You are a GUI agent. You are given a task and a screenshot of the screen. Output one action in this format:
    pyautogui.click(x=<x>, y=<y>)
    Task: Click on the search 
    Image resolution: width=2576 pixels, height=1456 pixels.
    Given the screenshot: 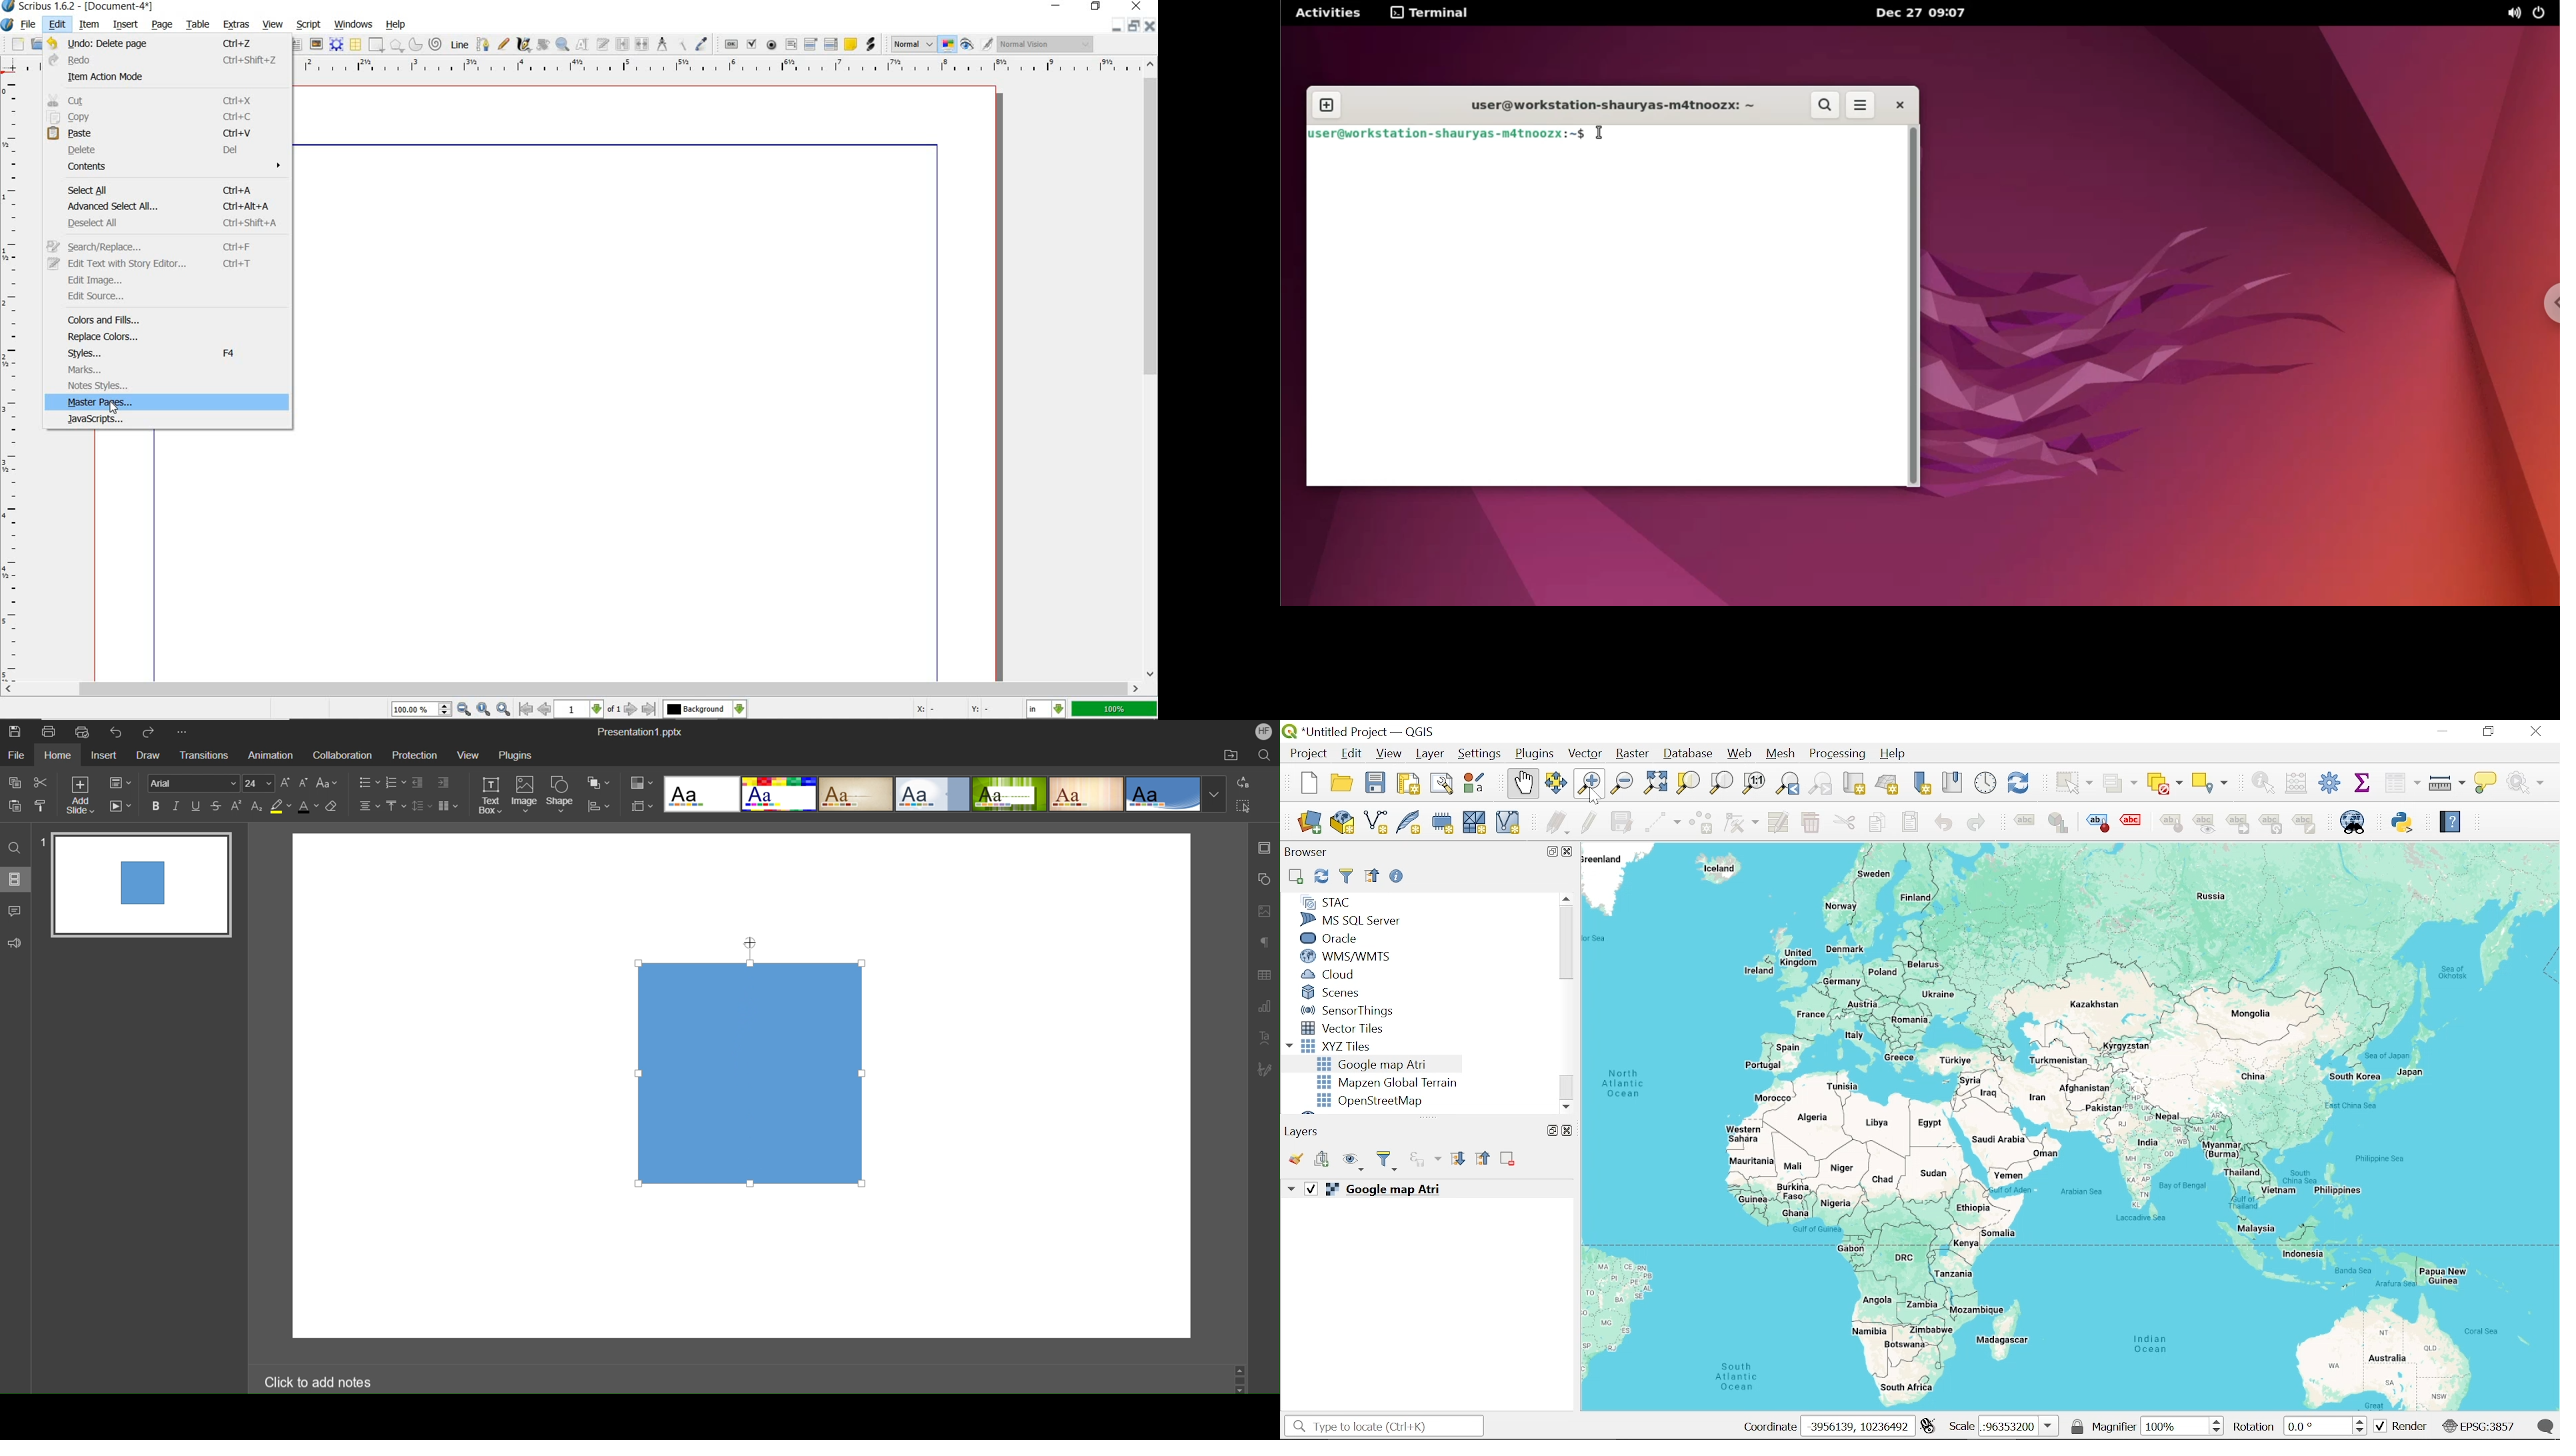 What is the action you would take?
    pyautogui.click(x=1825, y=105)
    